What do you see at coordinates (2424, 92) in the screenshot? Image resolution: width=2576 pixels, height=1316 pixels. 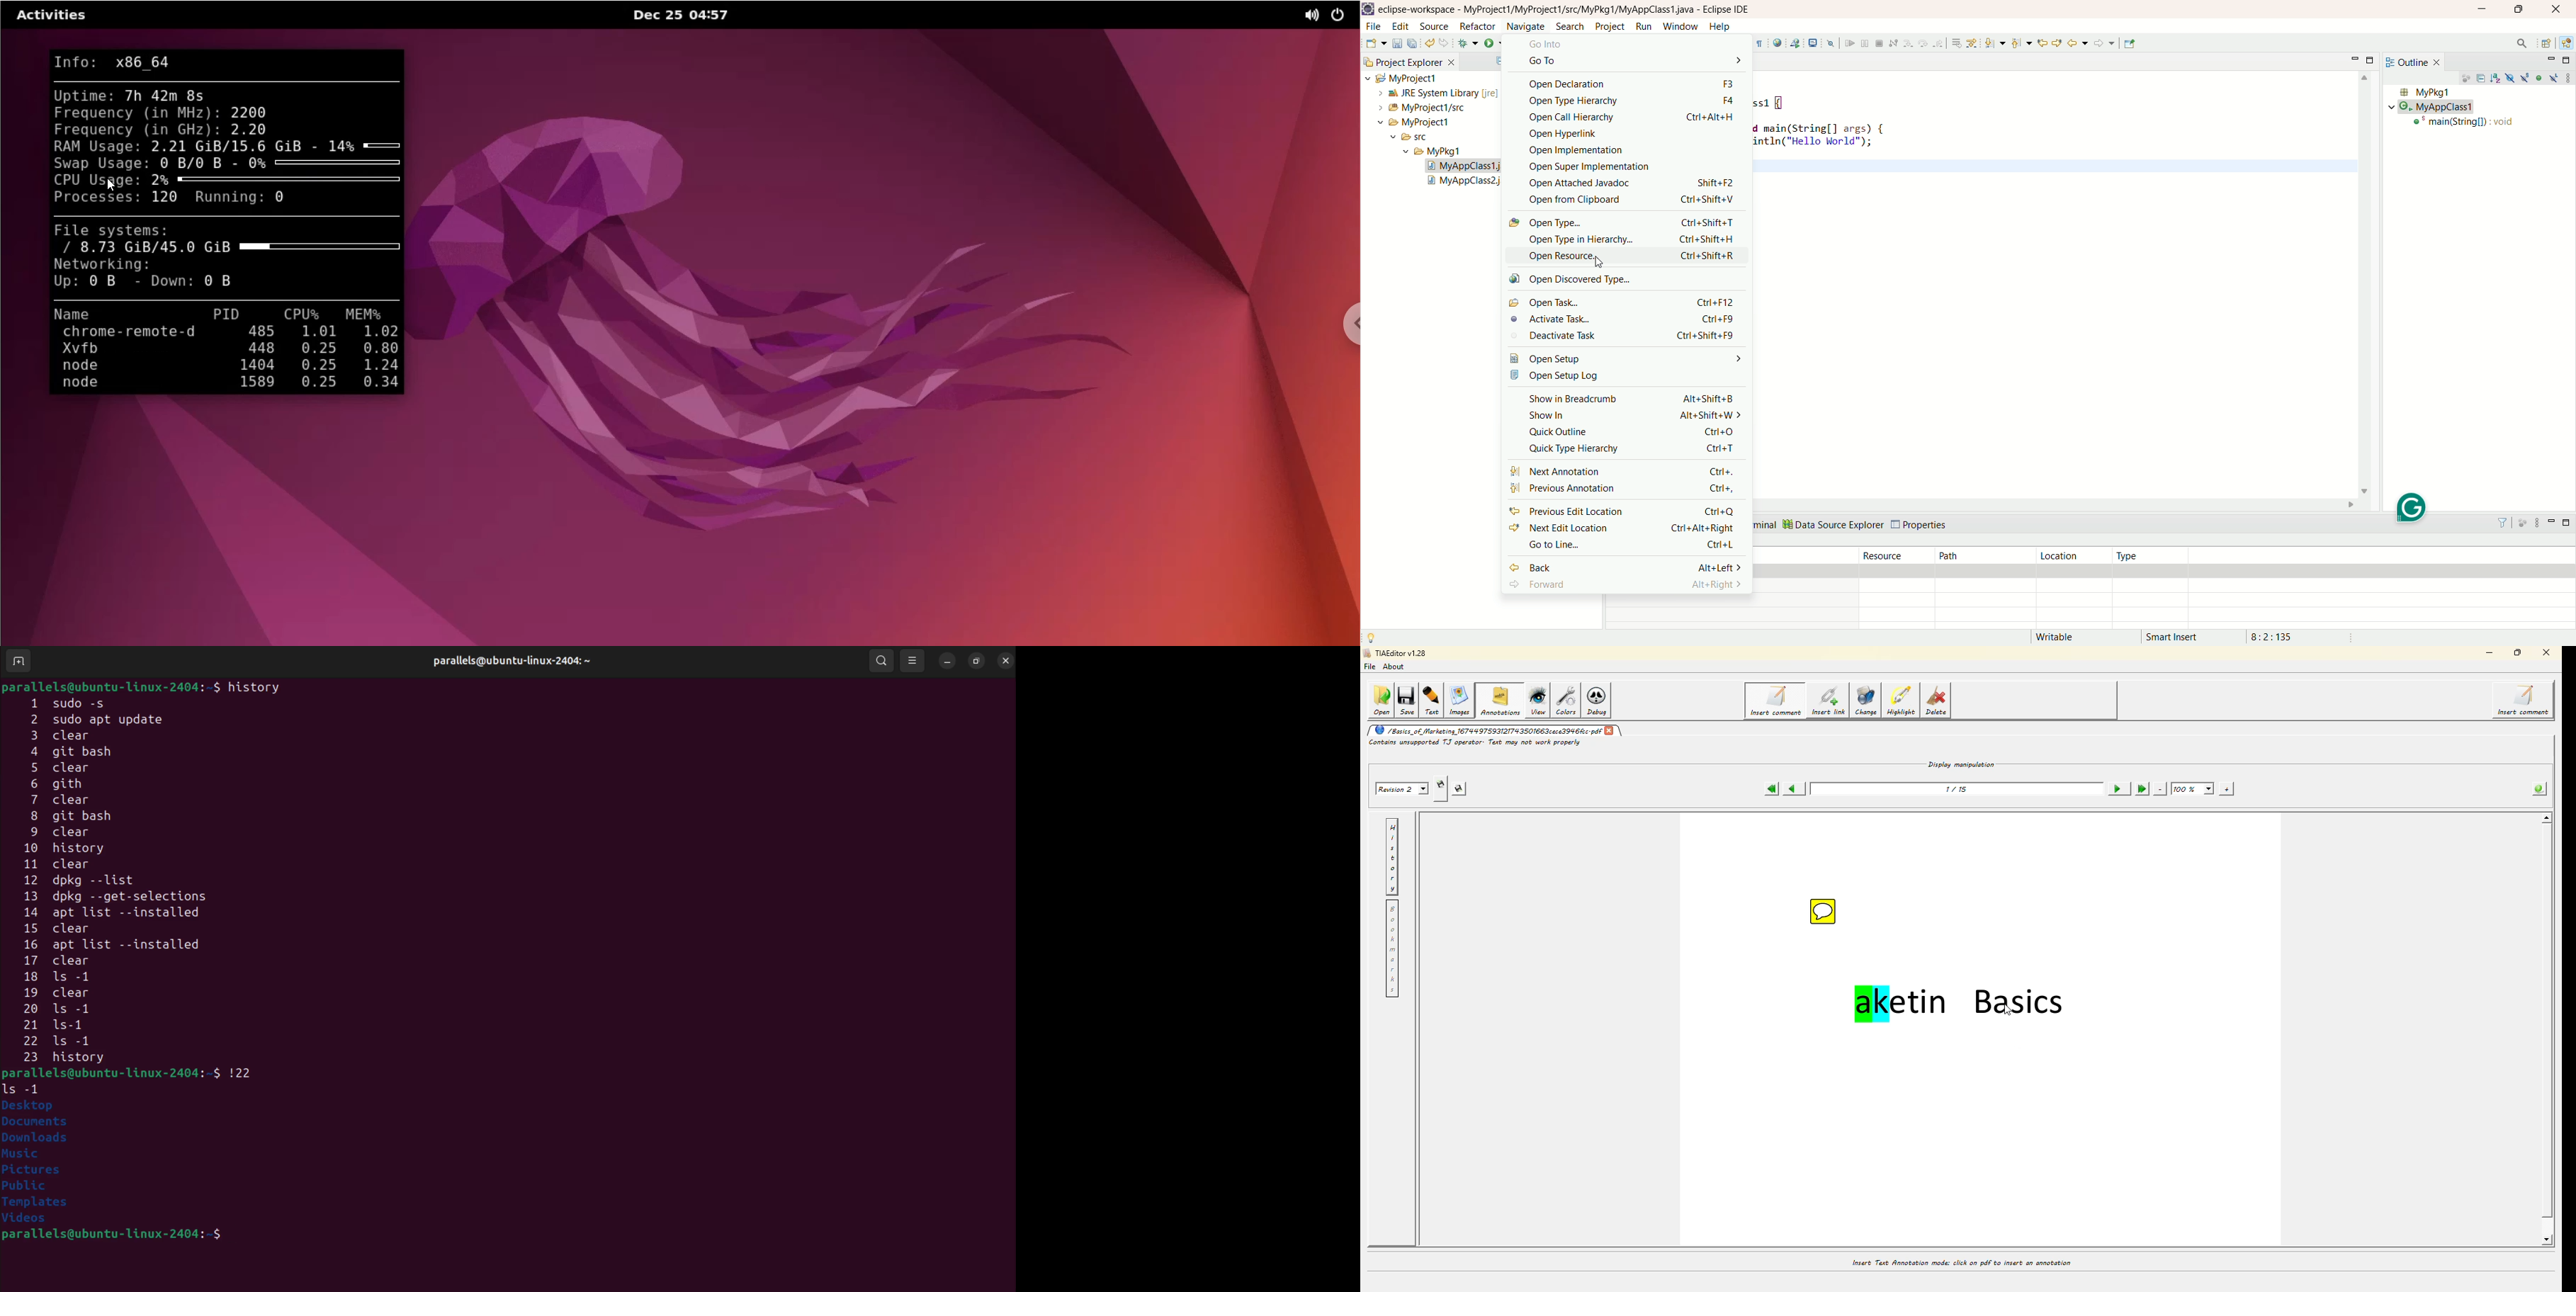 I see `myPkg1` at bounding box center [2424, 92].